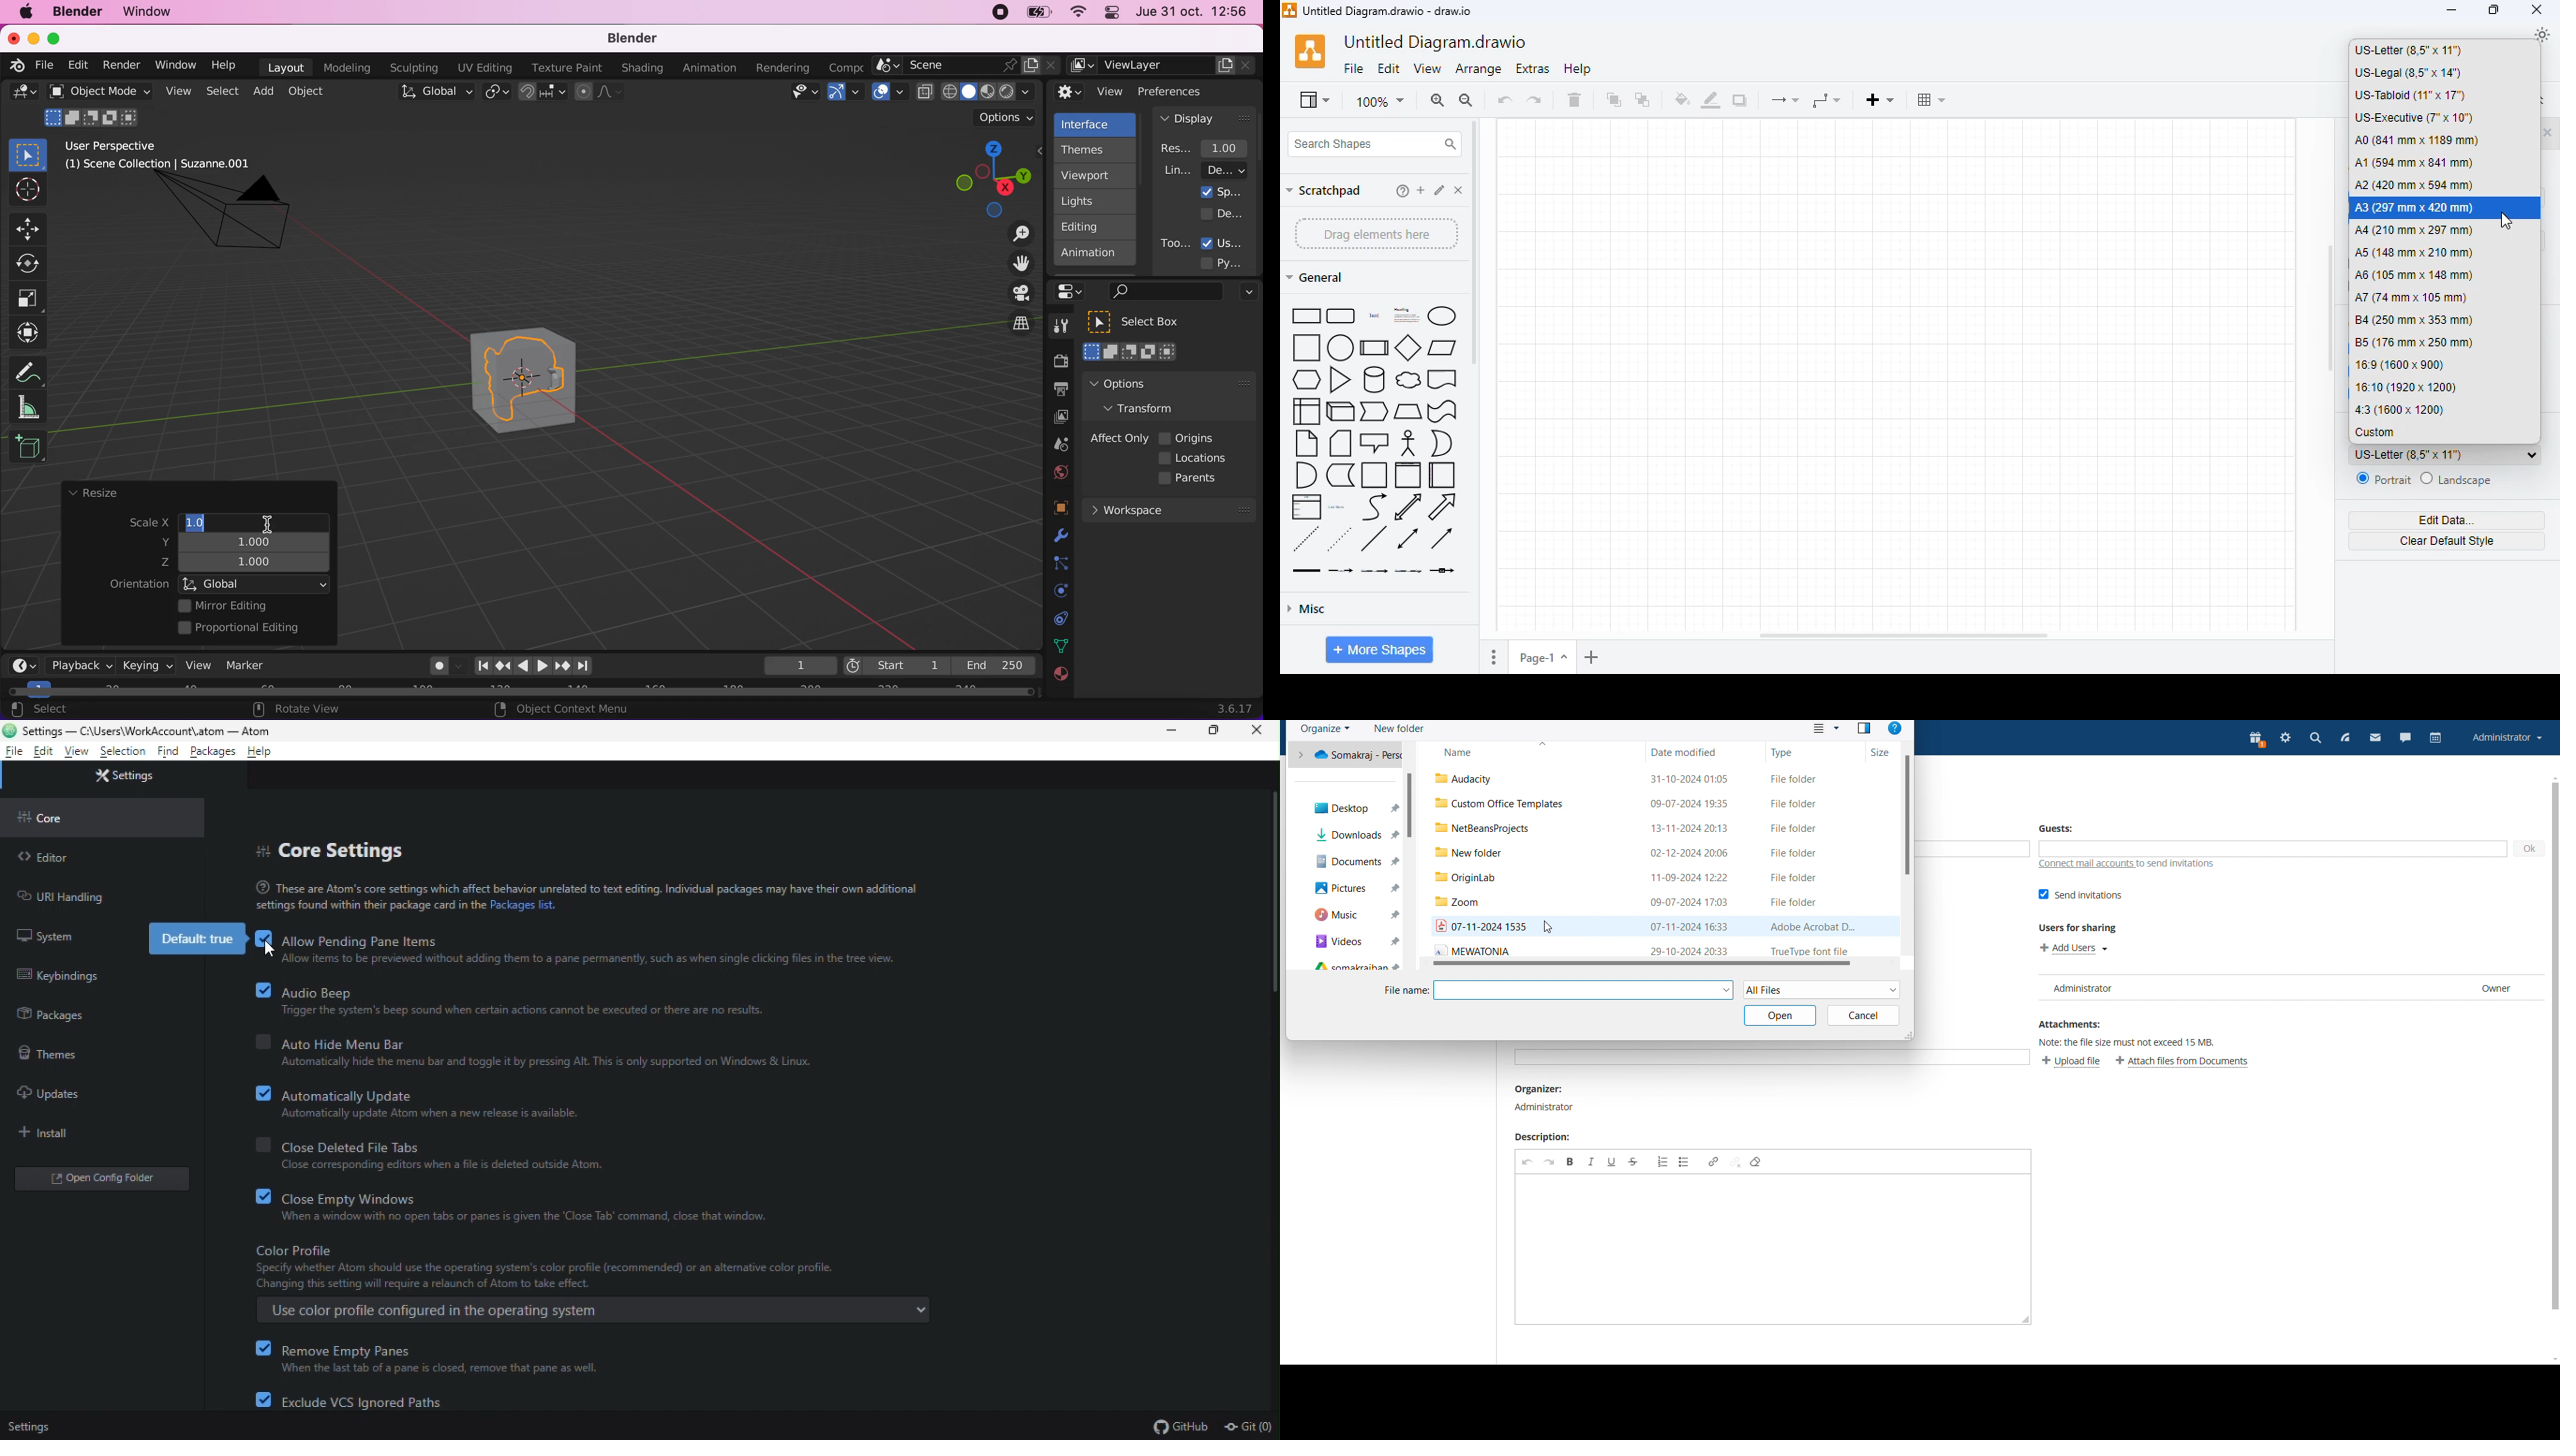 The image size is (2576, 1456). What do you see at coordinates (1441, 476) in the screenshot?
I see `horizontal container` at bounding box center [1441, 476].